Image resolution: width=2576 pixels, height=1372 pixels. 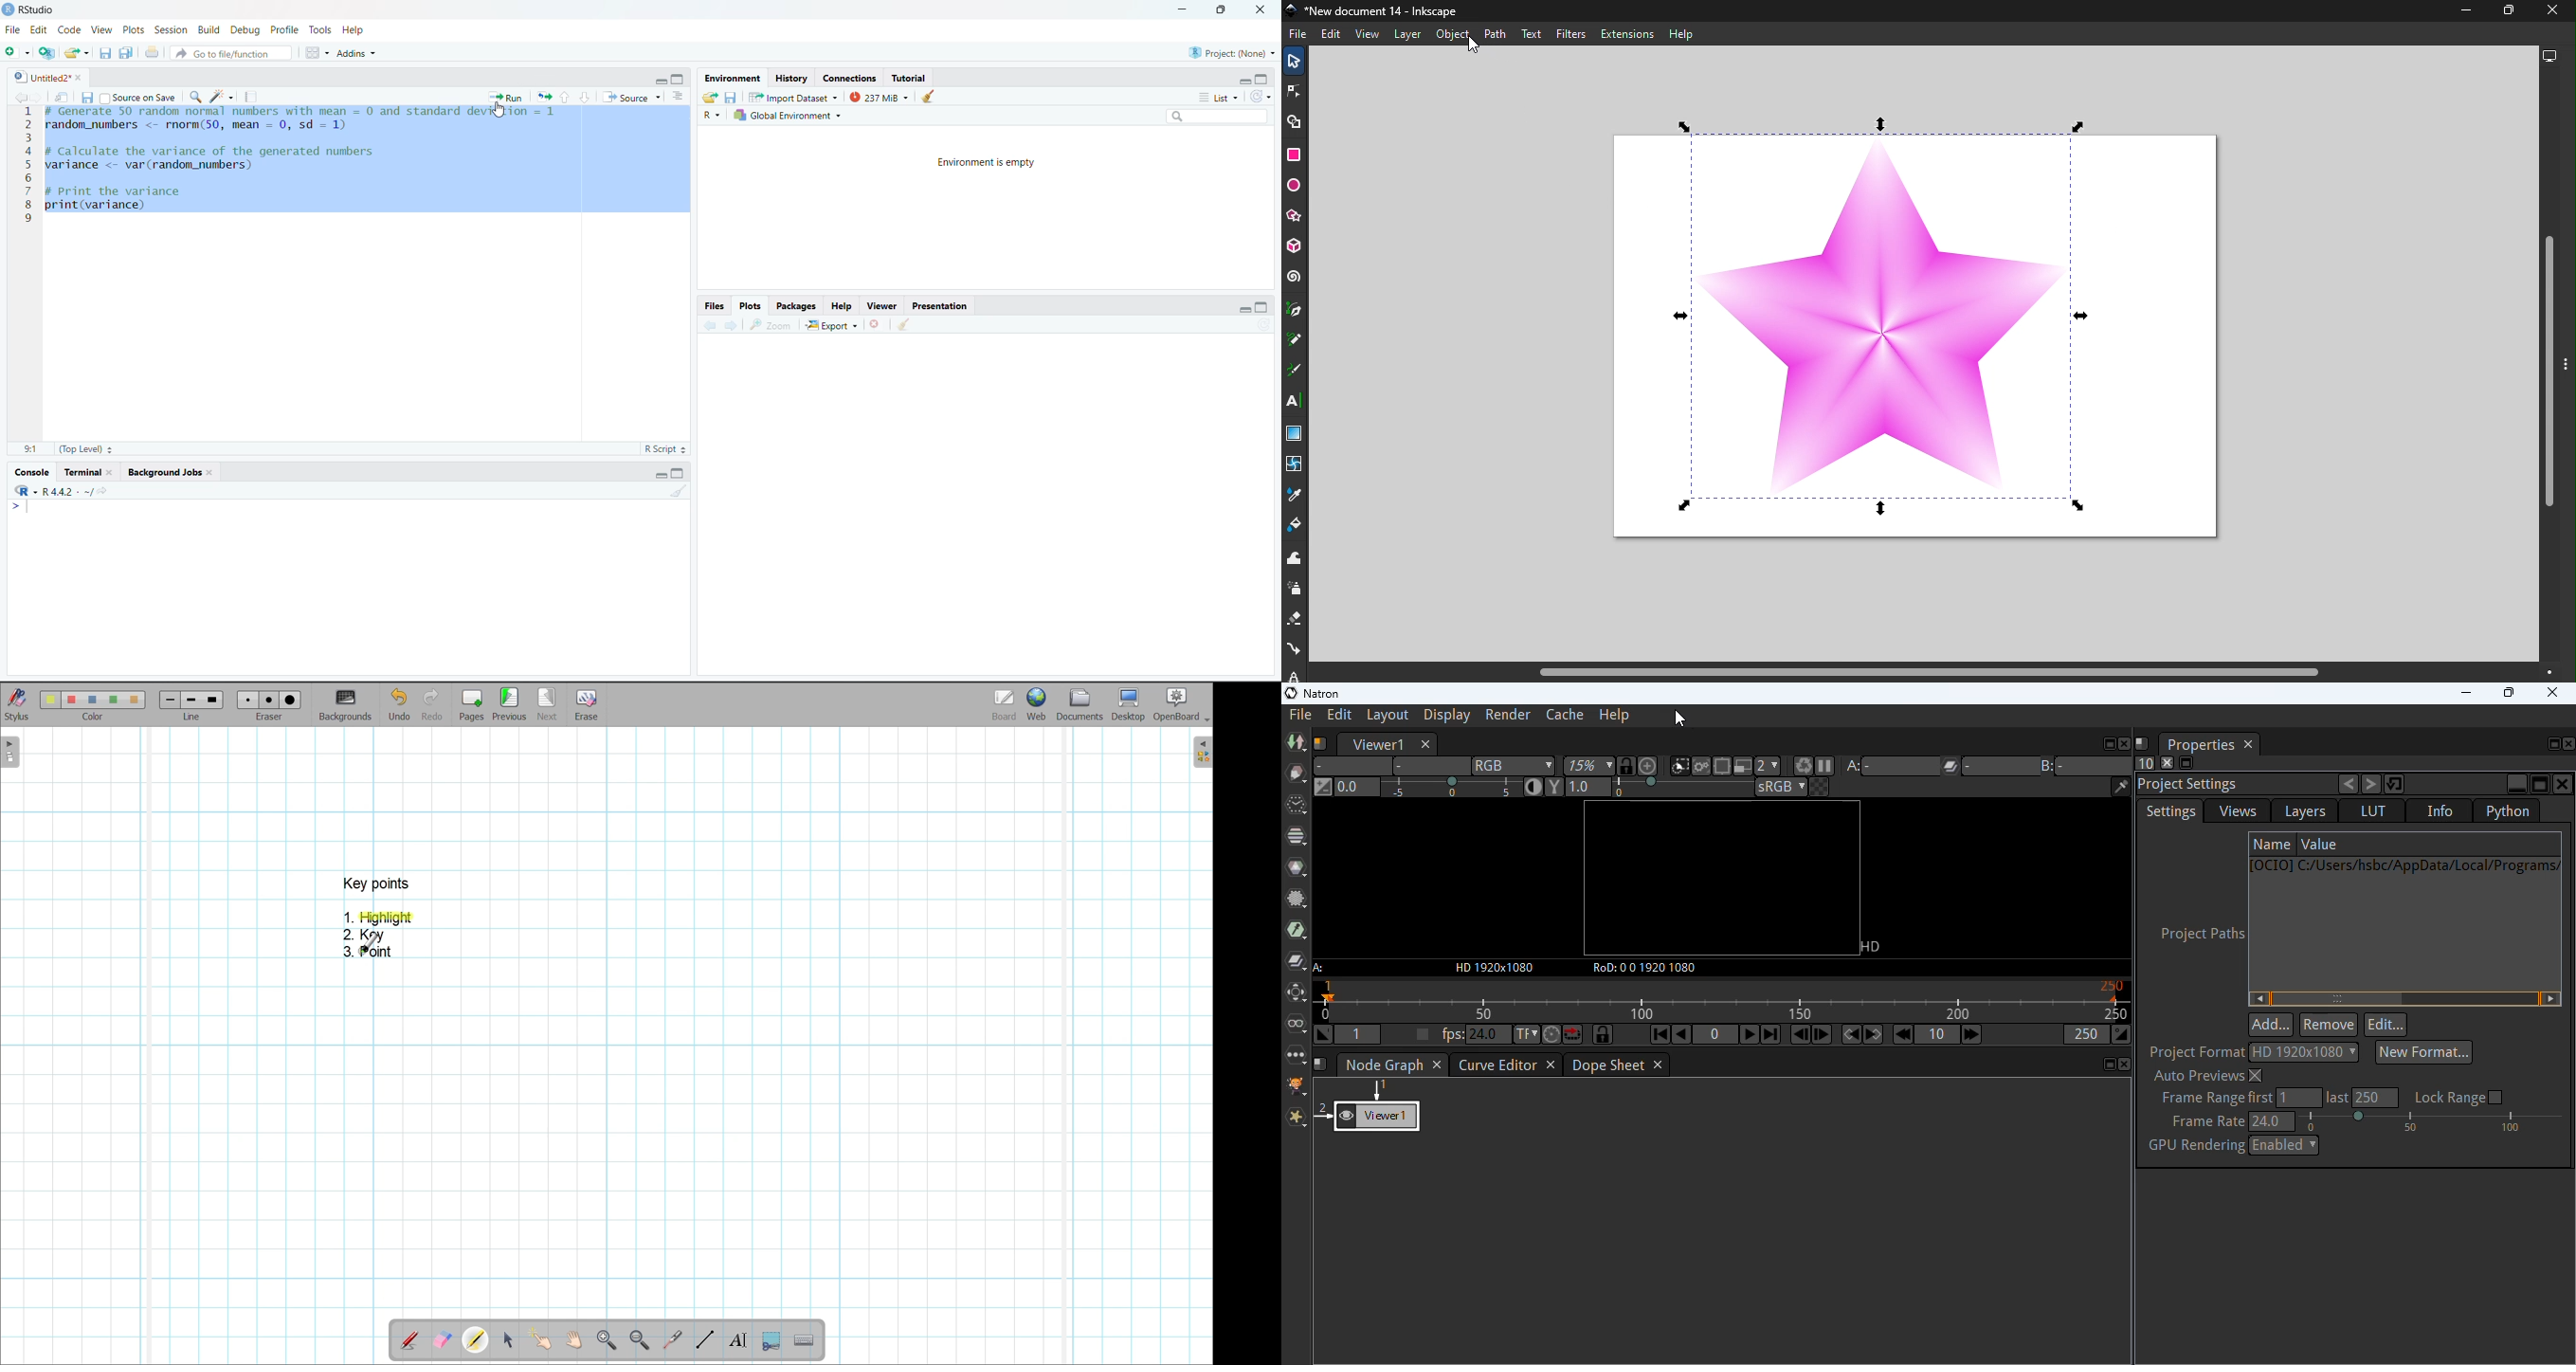 What do you see at coordinates (661, 475) in the screenshot?
I see `minimize` at bounding box center [661, 475].